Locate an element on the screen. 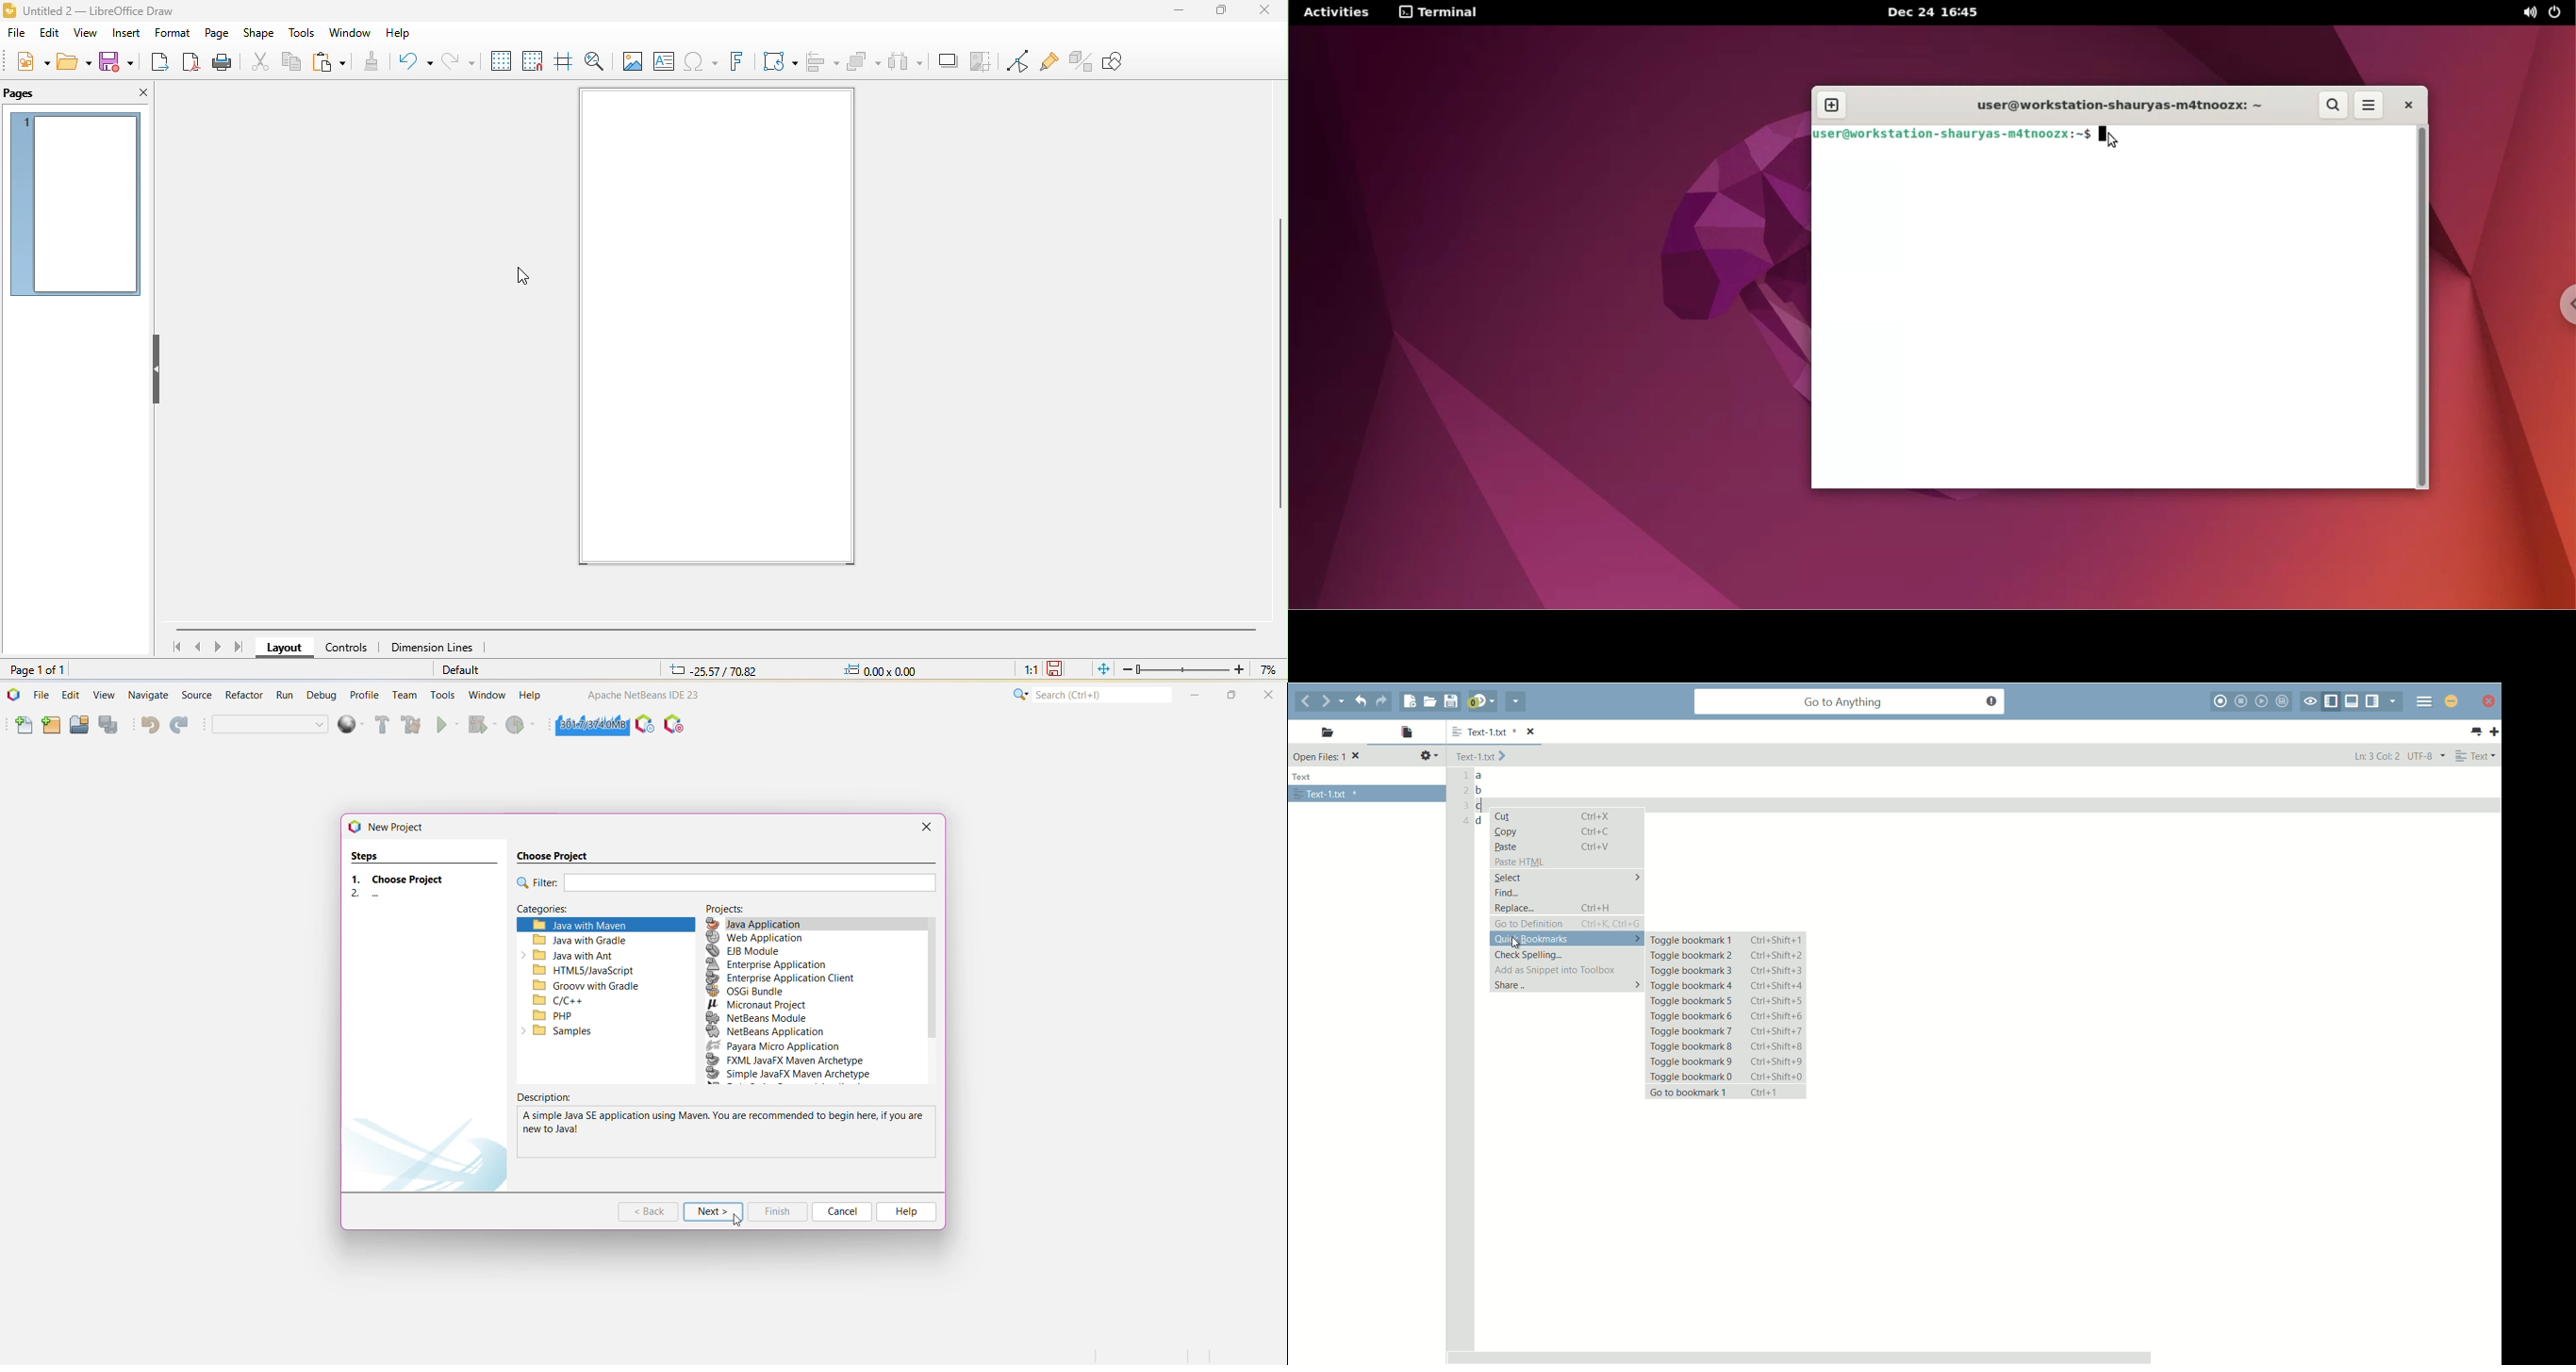 The width and height of the screenshot is (2576, 1372). previous page is located at coordinates (198, 649).